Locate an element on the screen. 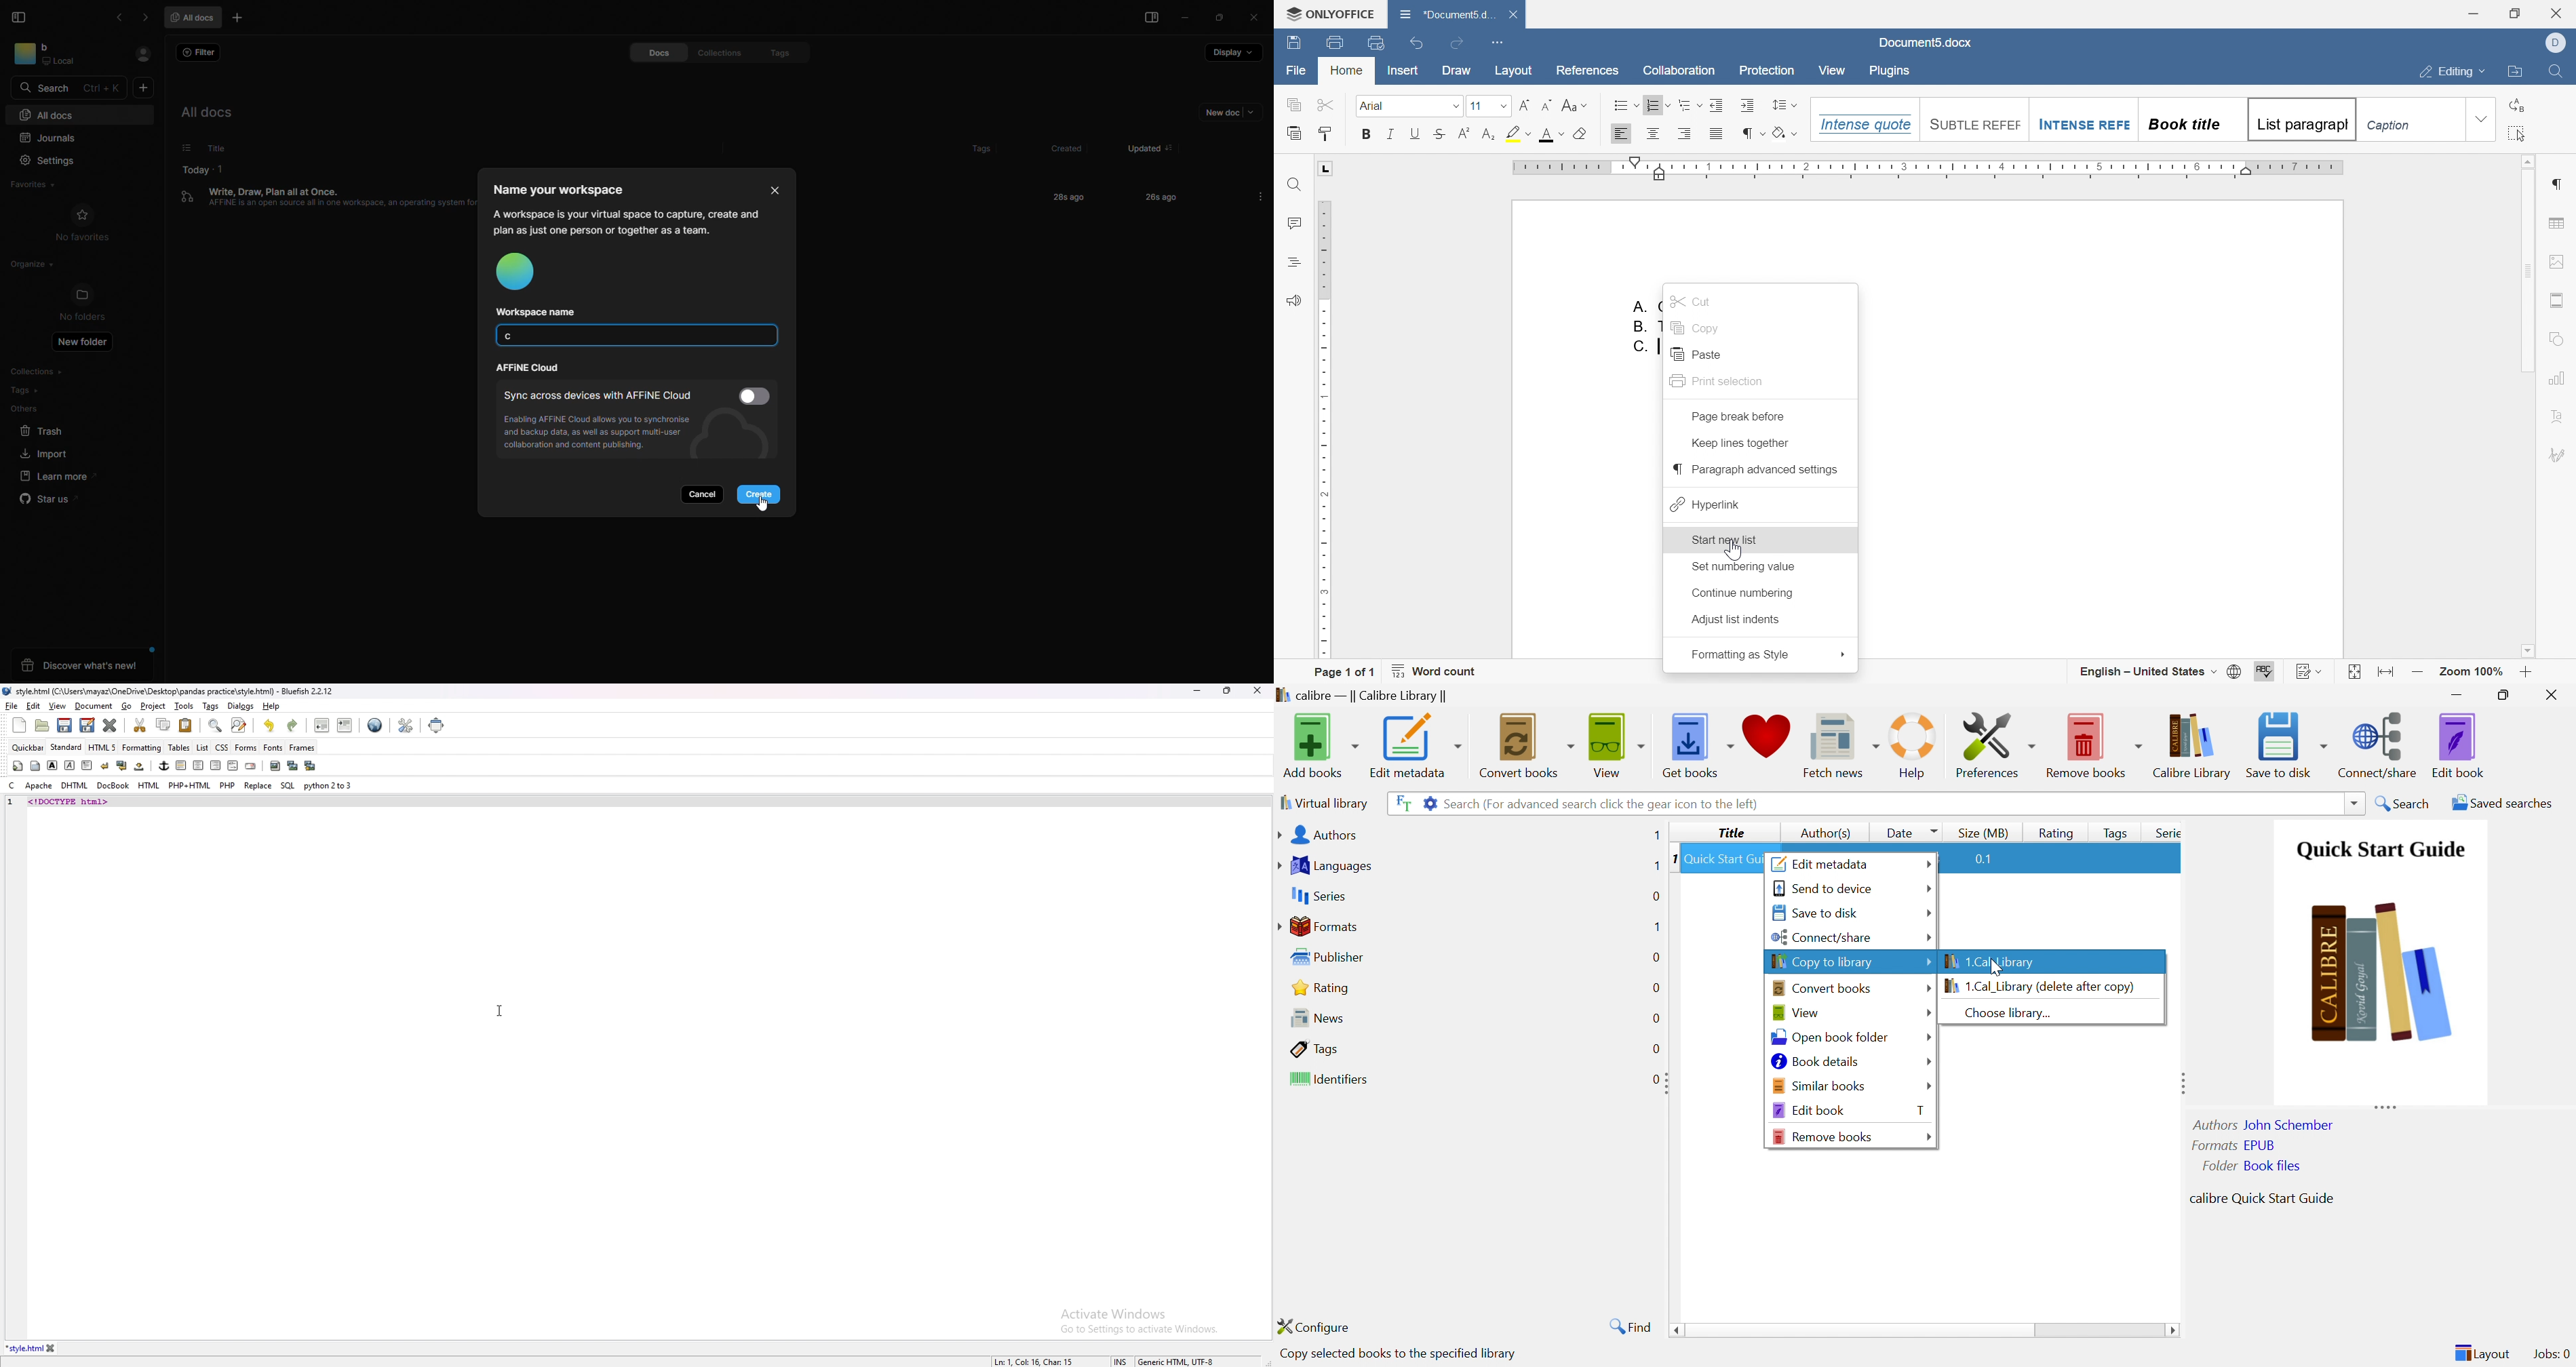 This screenshot has width=2576, height=1372. collections is located at coordinates (715, 52).